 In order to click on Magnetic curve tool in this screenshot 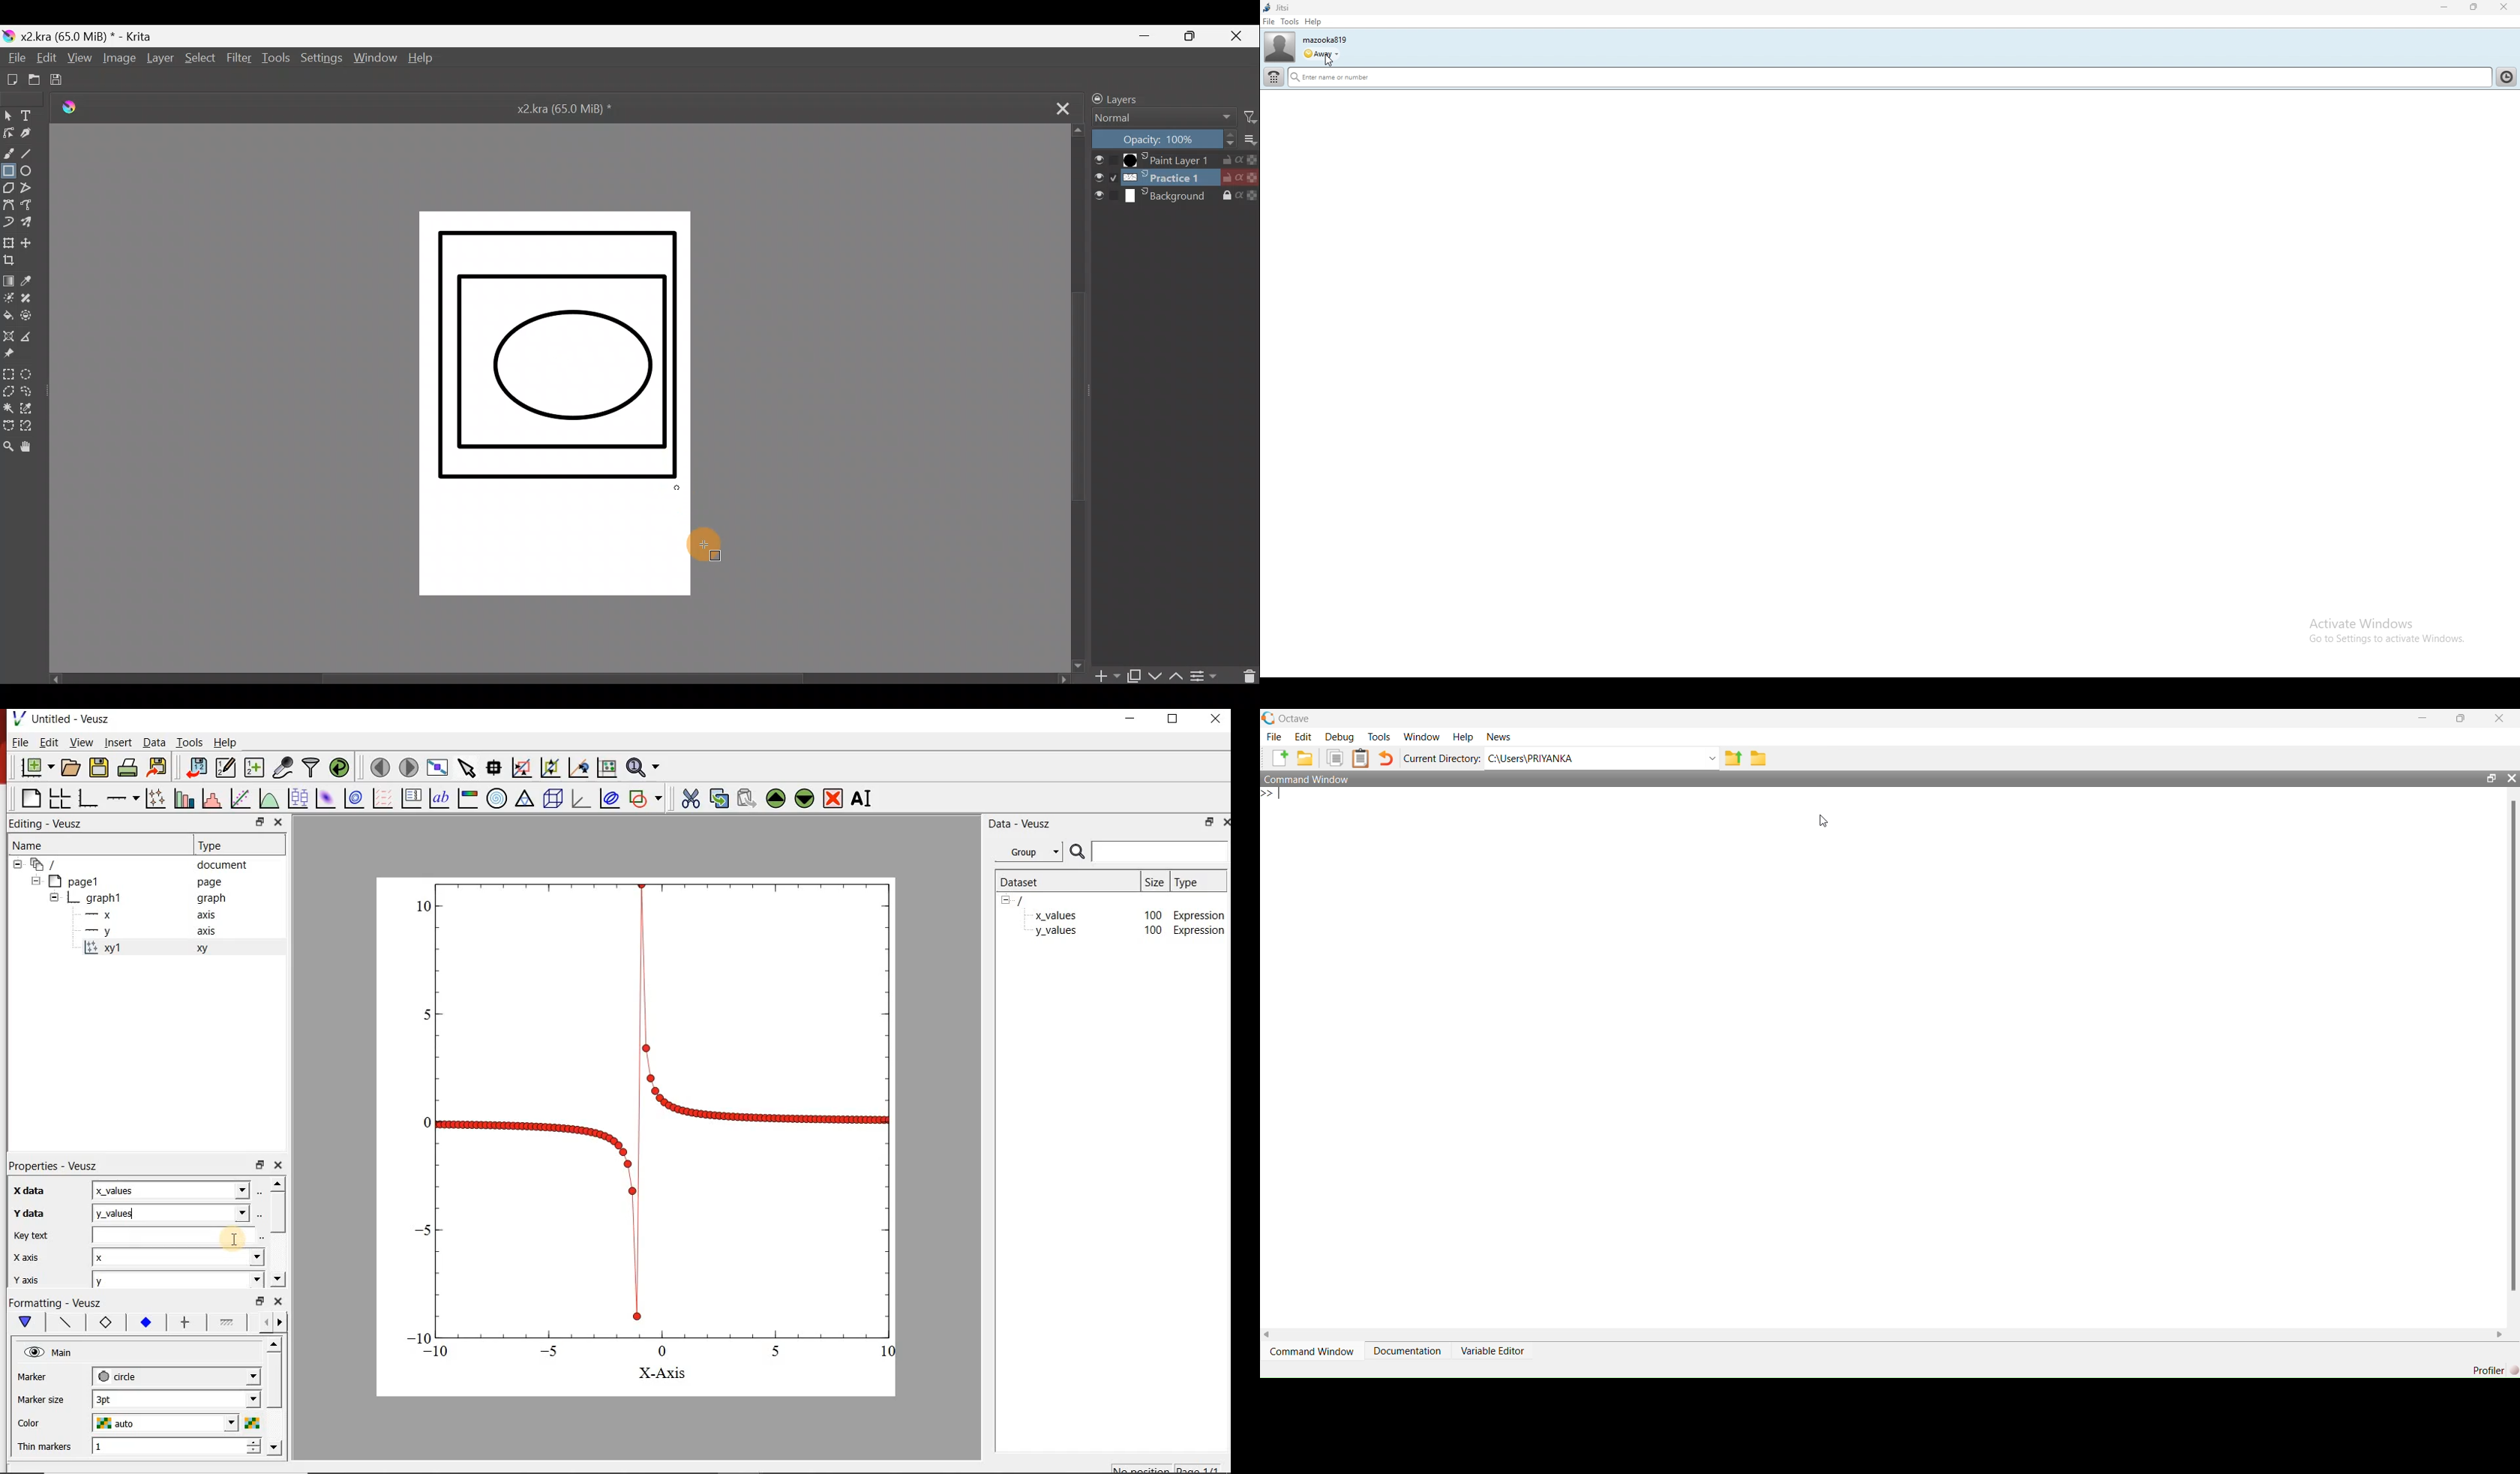, I will do `click(34, 206)`.